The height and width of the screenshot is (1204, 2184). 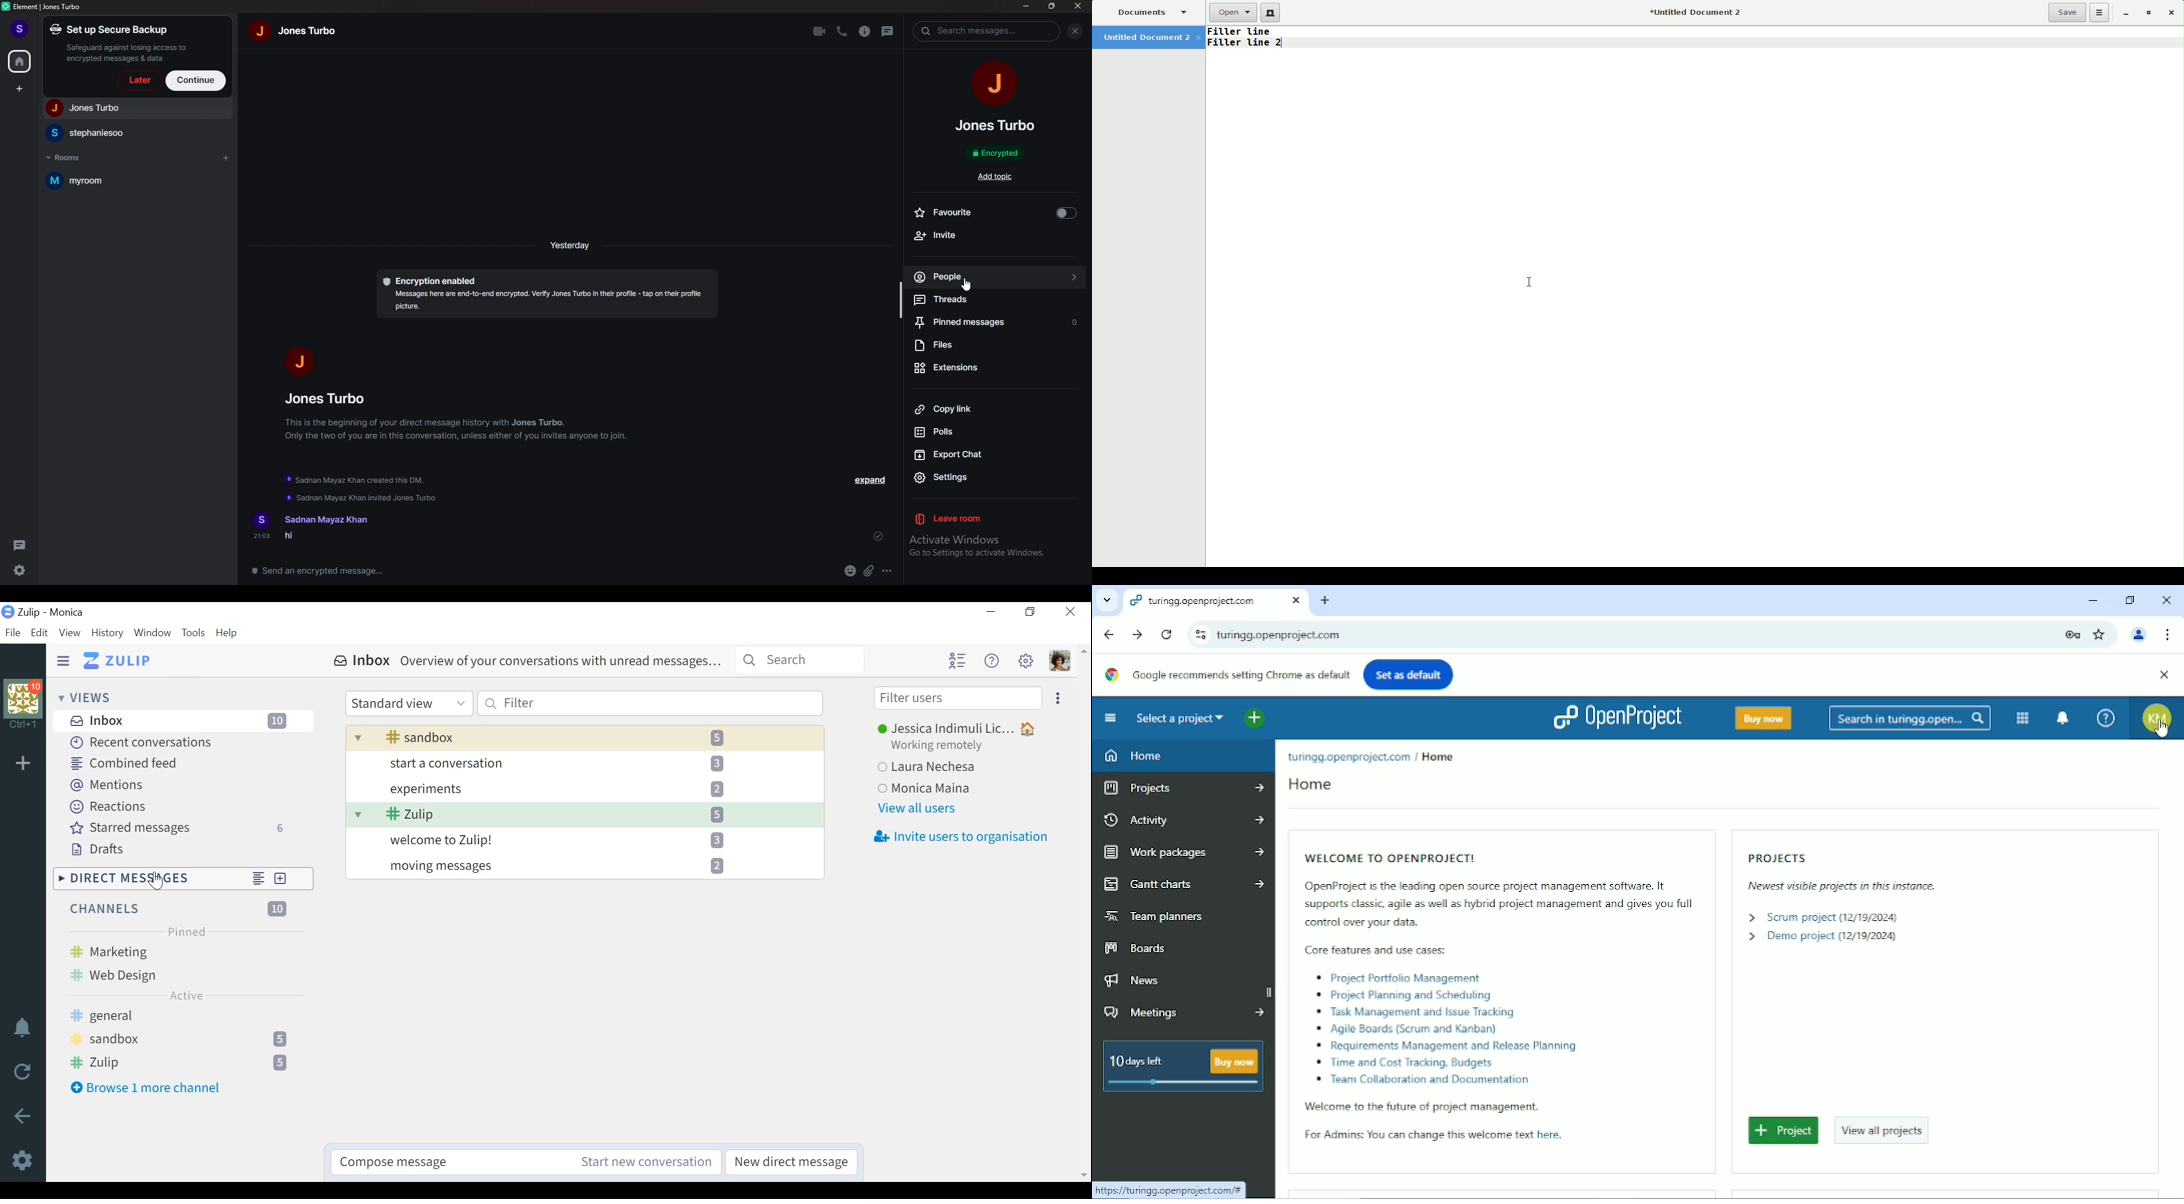 I want to click on Activity, so click(x=1183, y=818).